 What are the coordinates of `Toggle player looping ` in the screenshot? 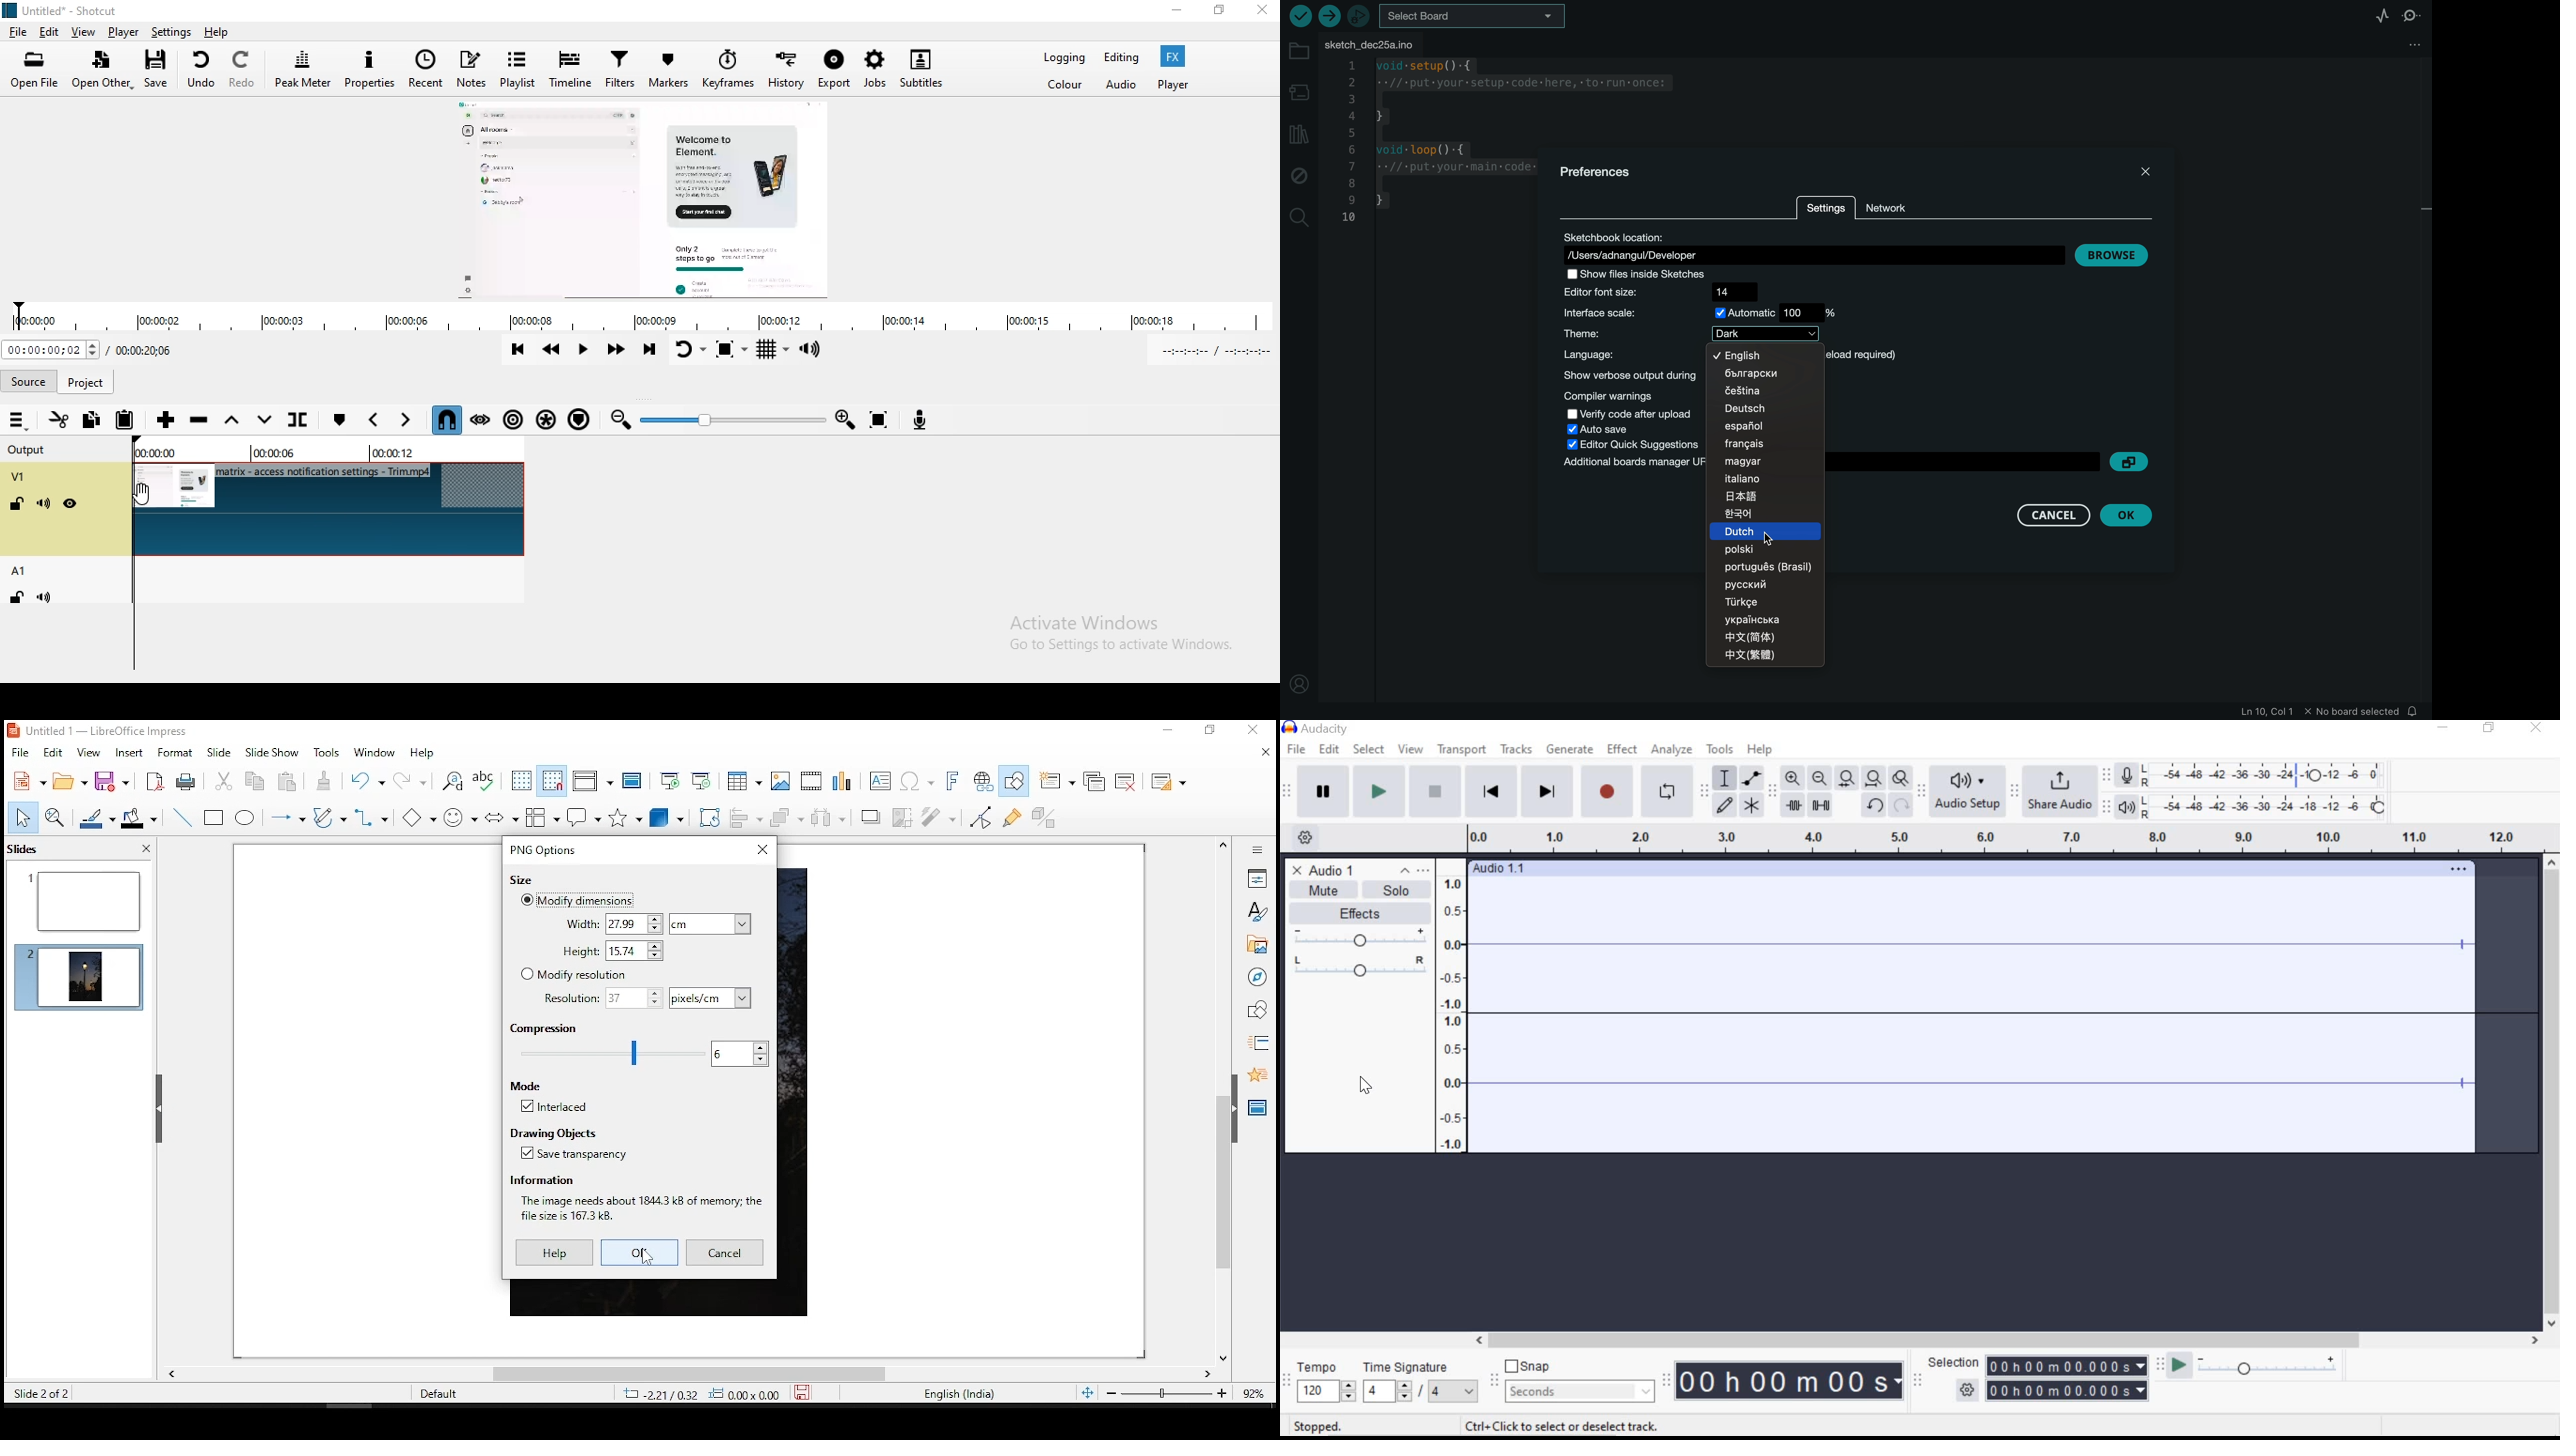 It's located at (691, 353).